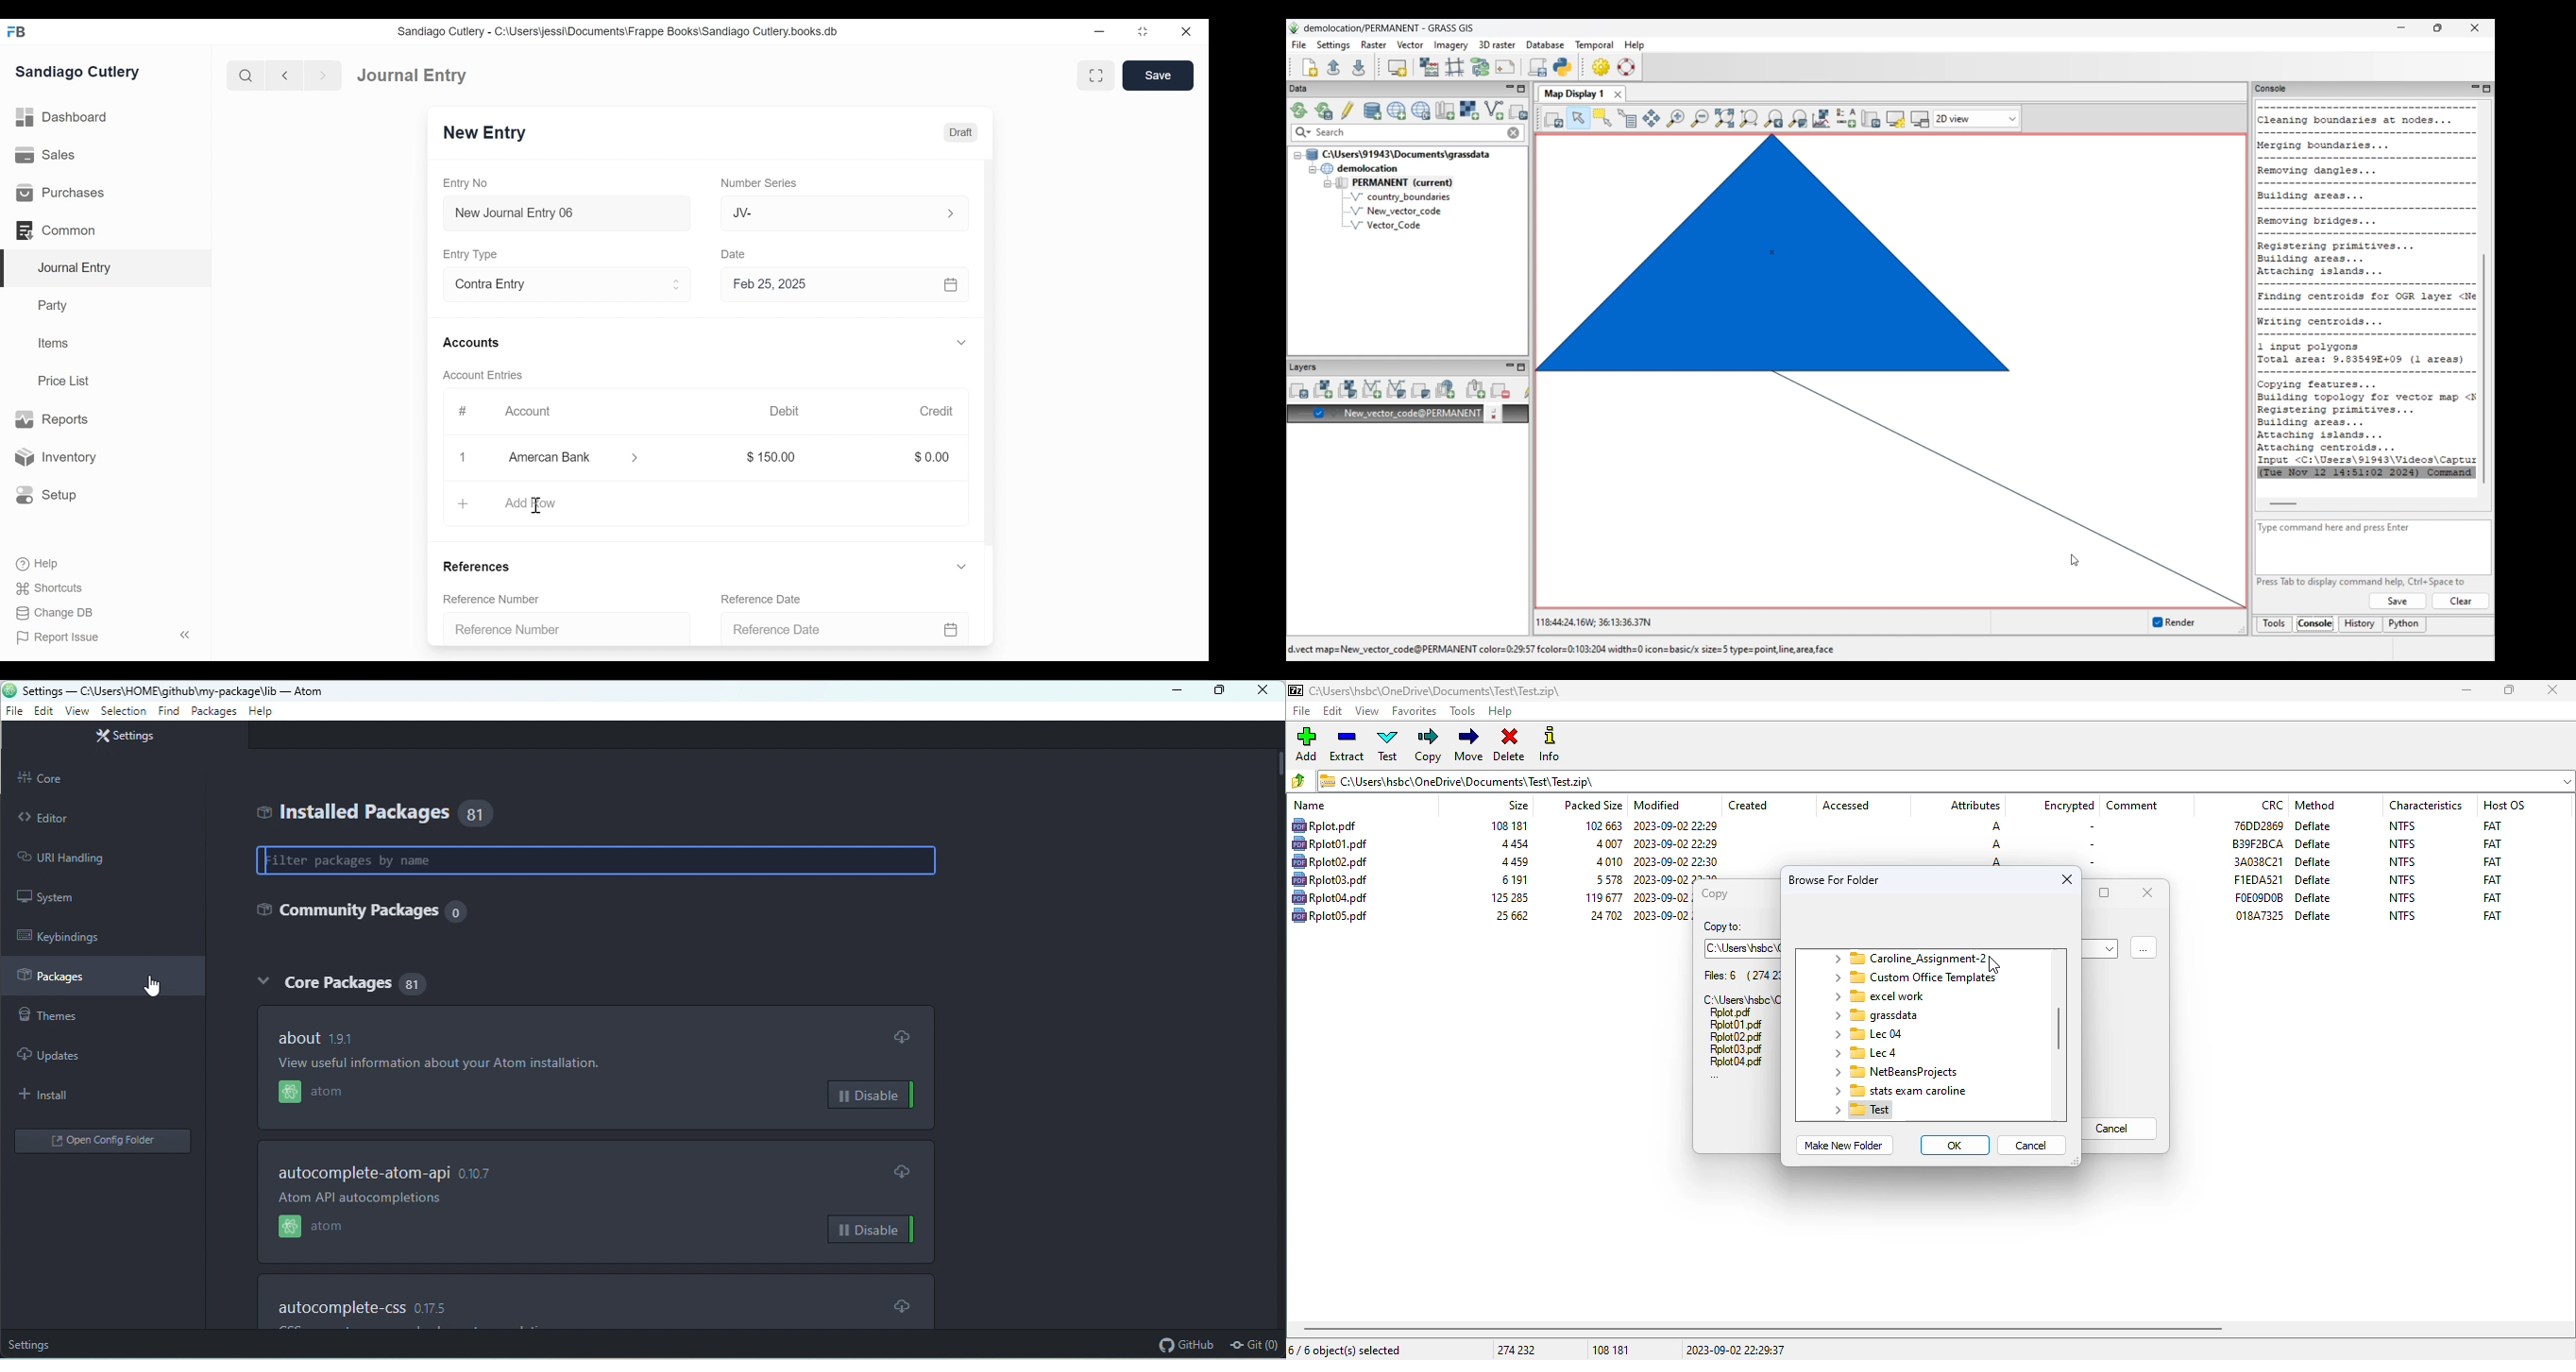 The image size is (2576, 1372). I want to click on References, so click(482, 567).